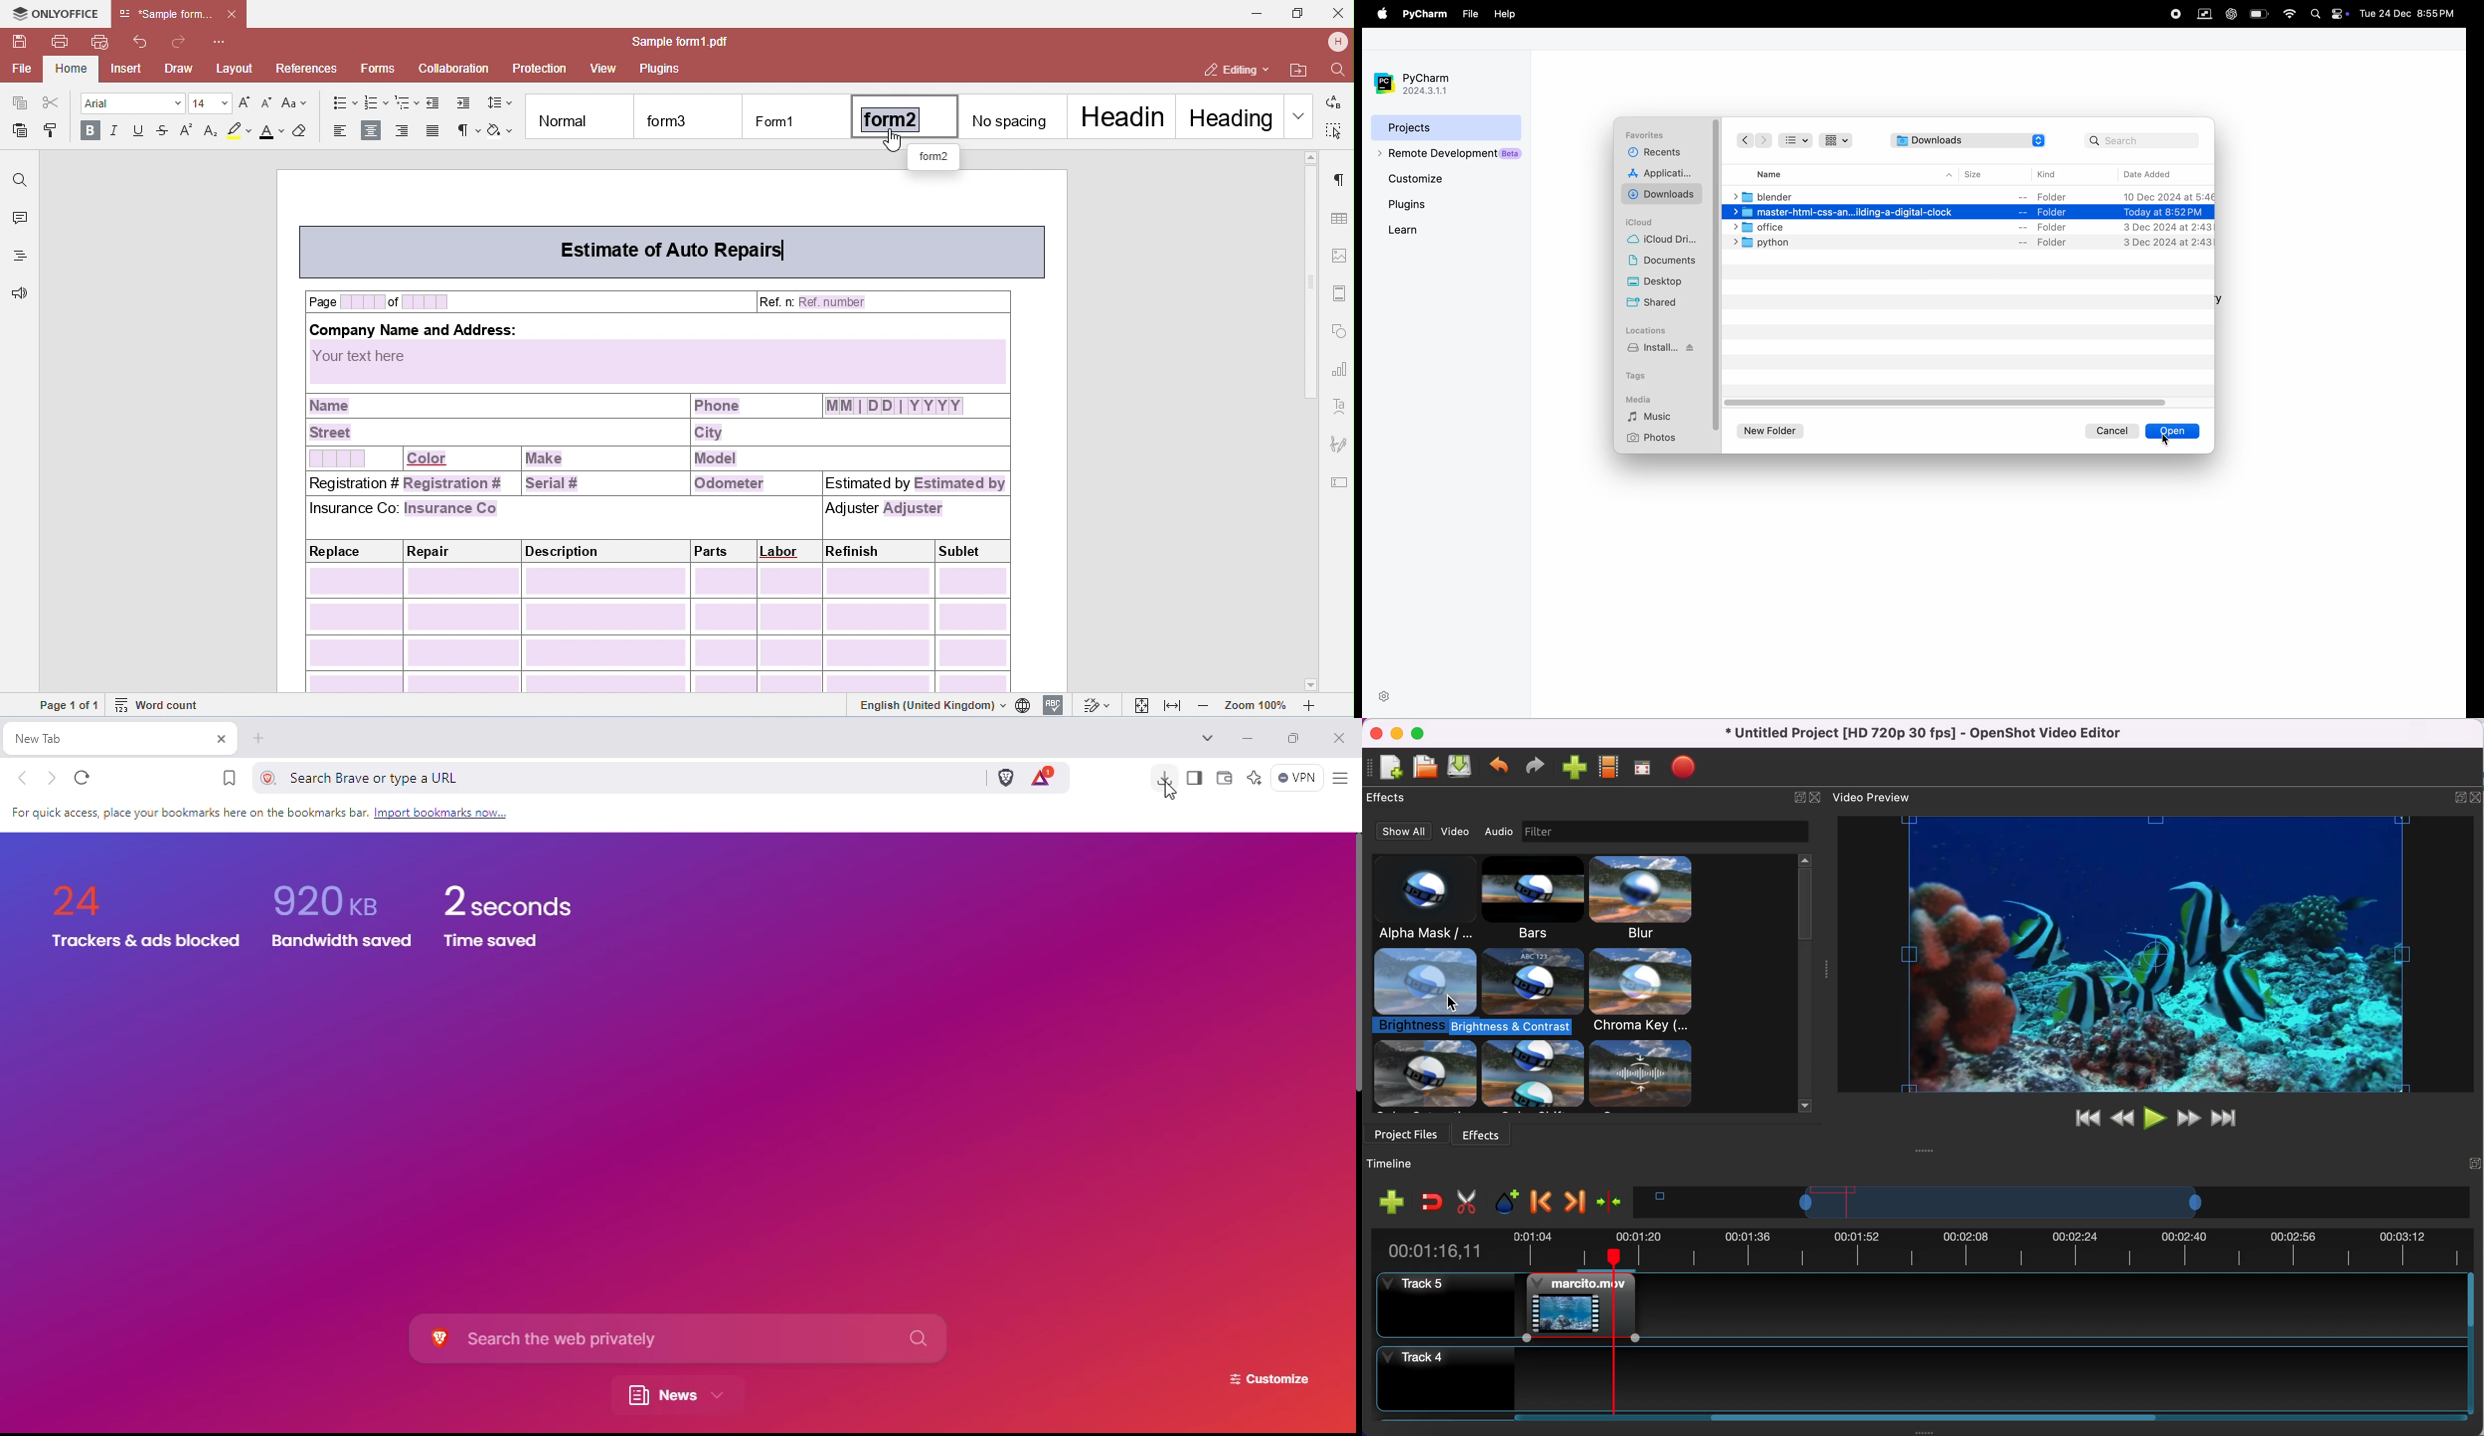 The height and width of the screenshot is (1456, 2492). I want to click on review, so click(2121, 1116).